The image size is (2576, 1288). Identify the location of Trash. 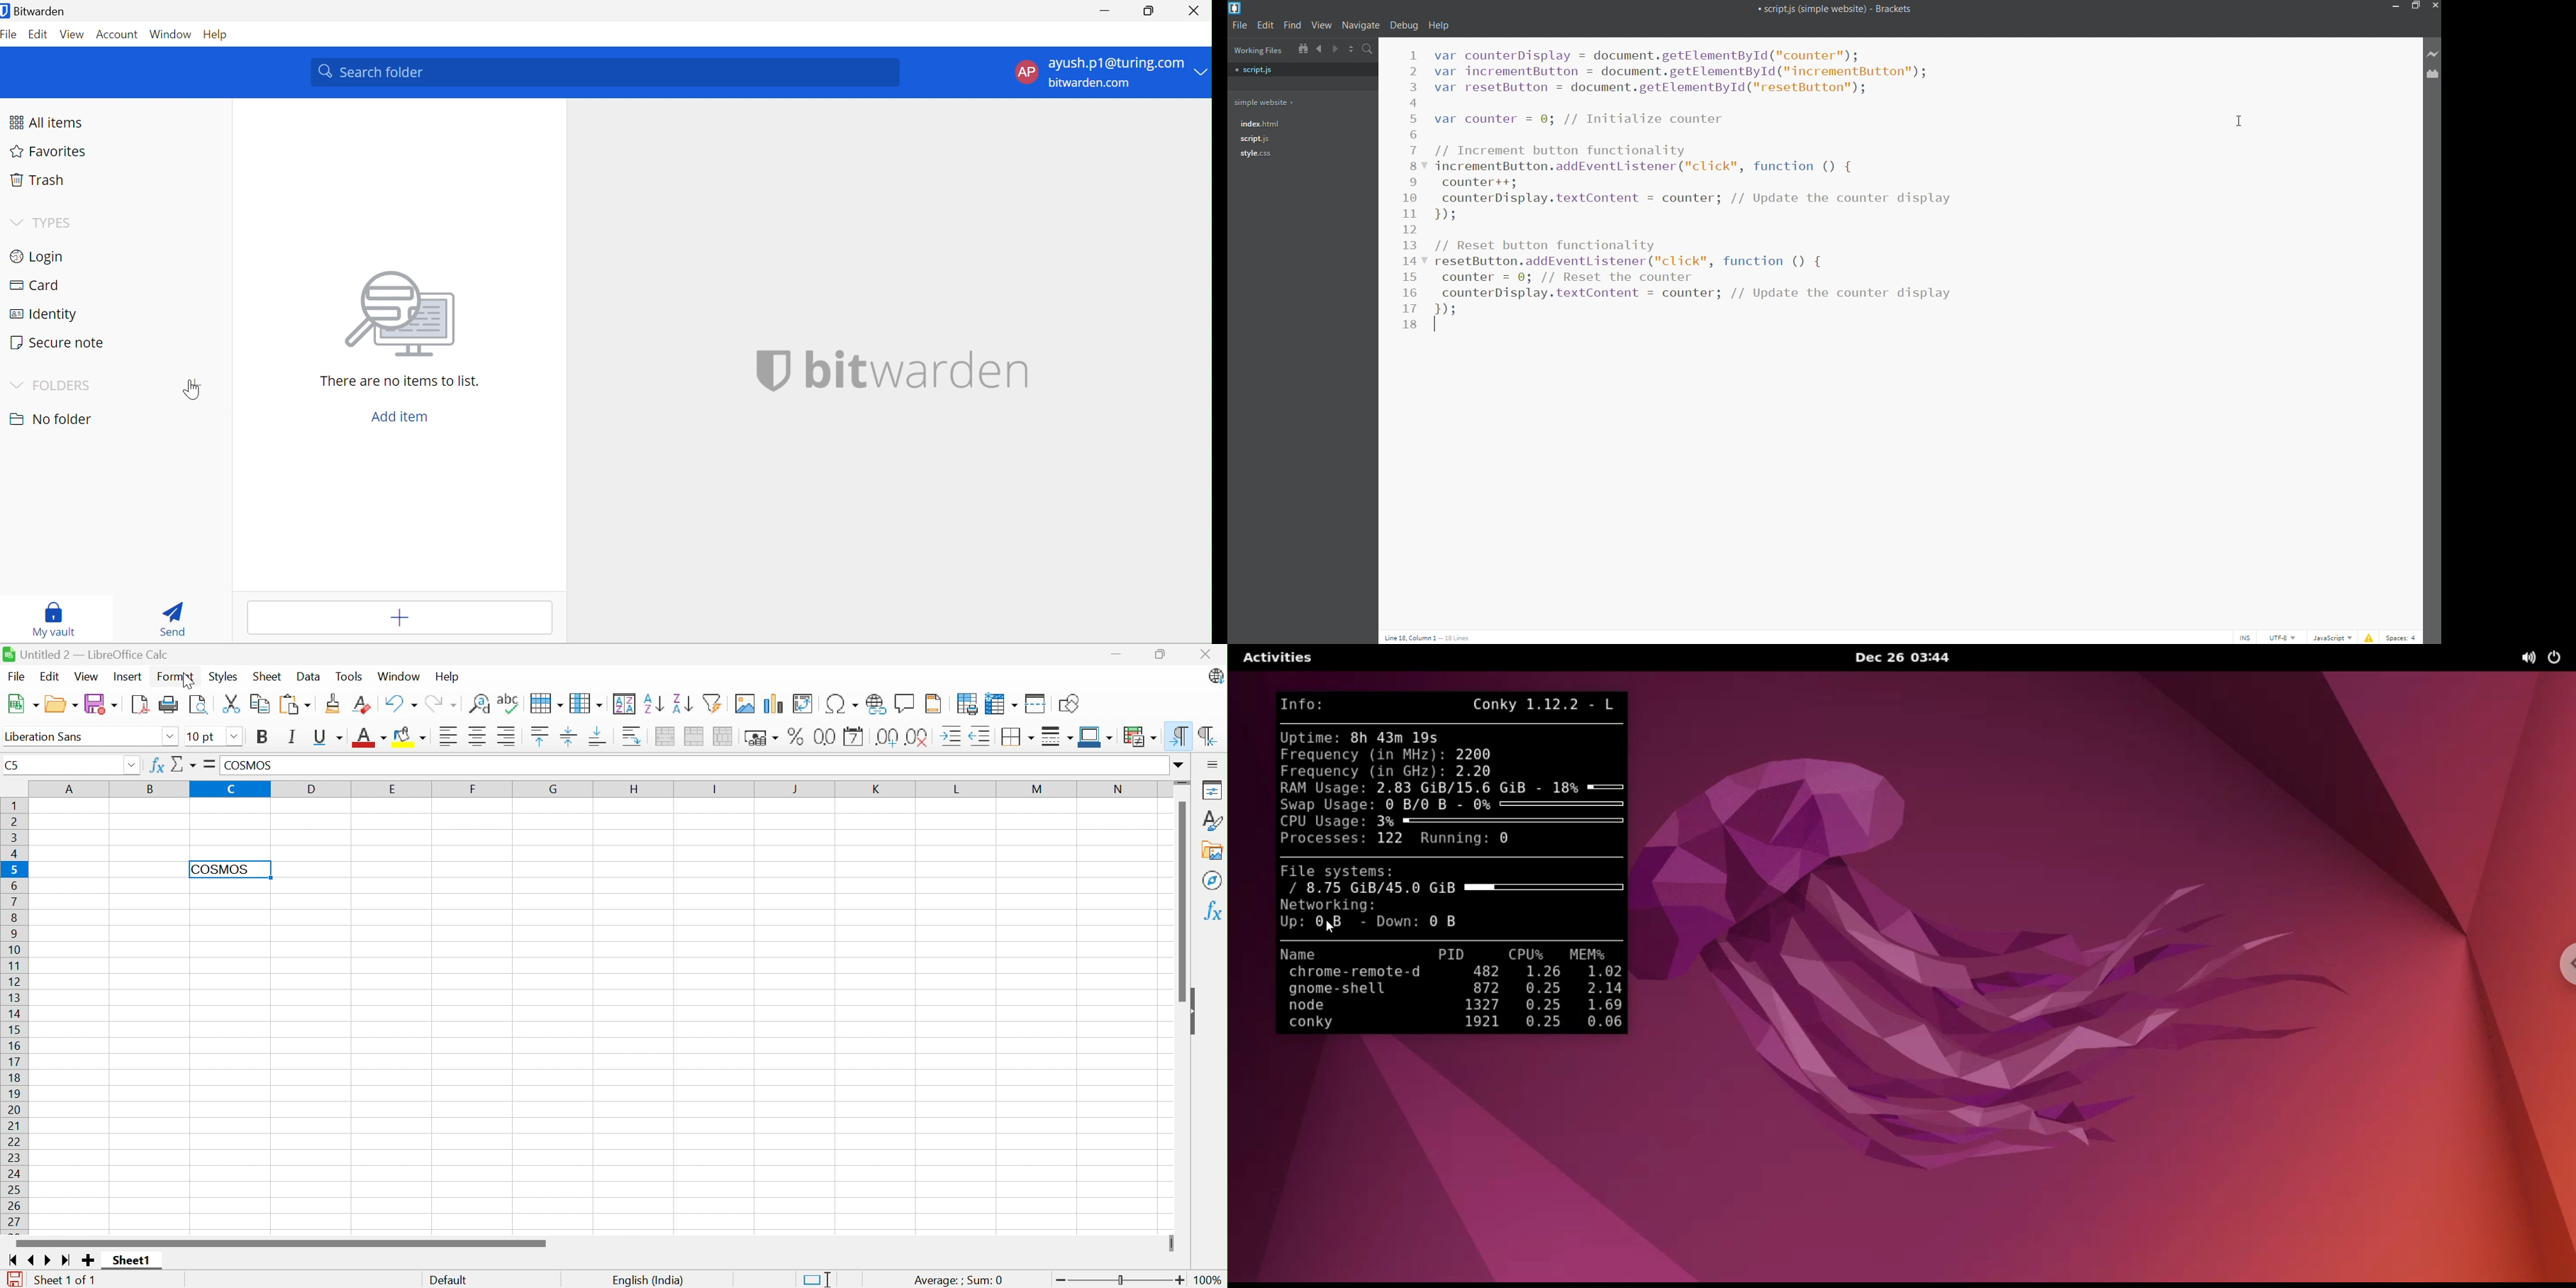
(43, 181).